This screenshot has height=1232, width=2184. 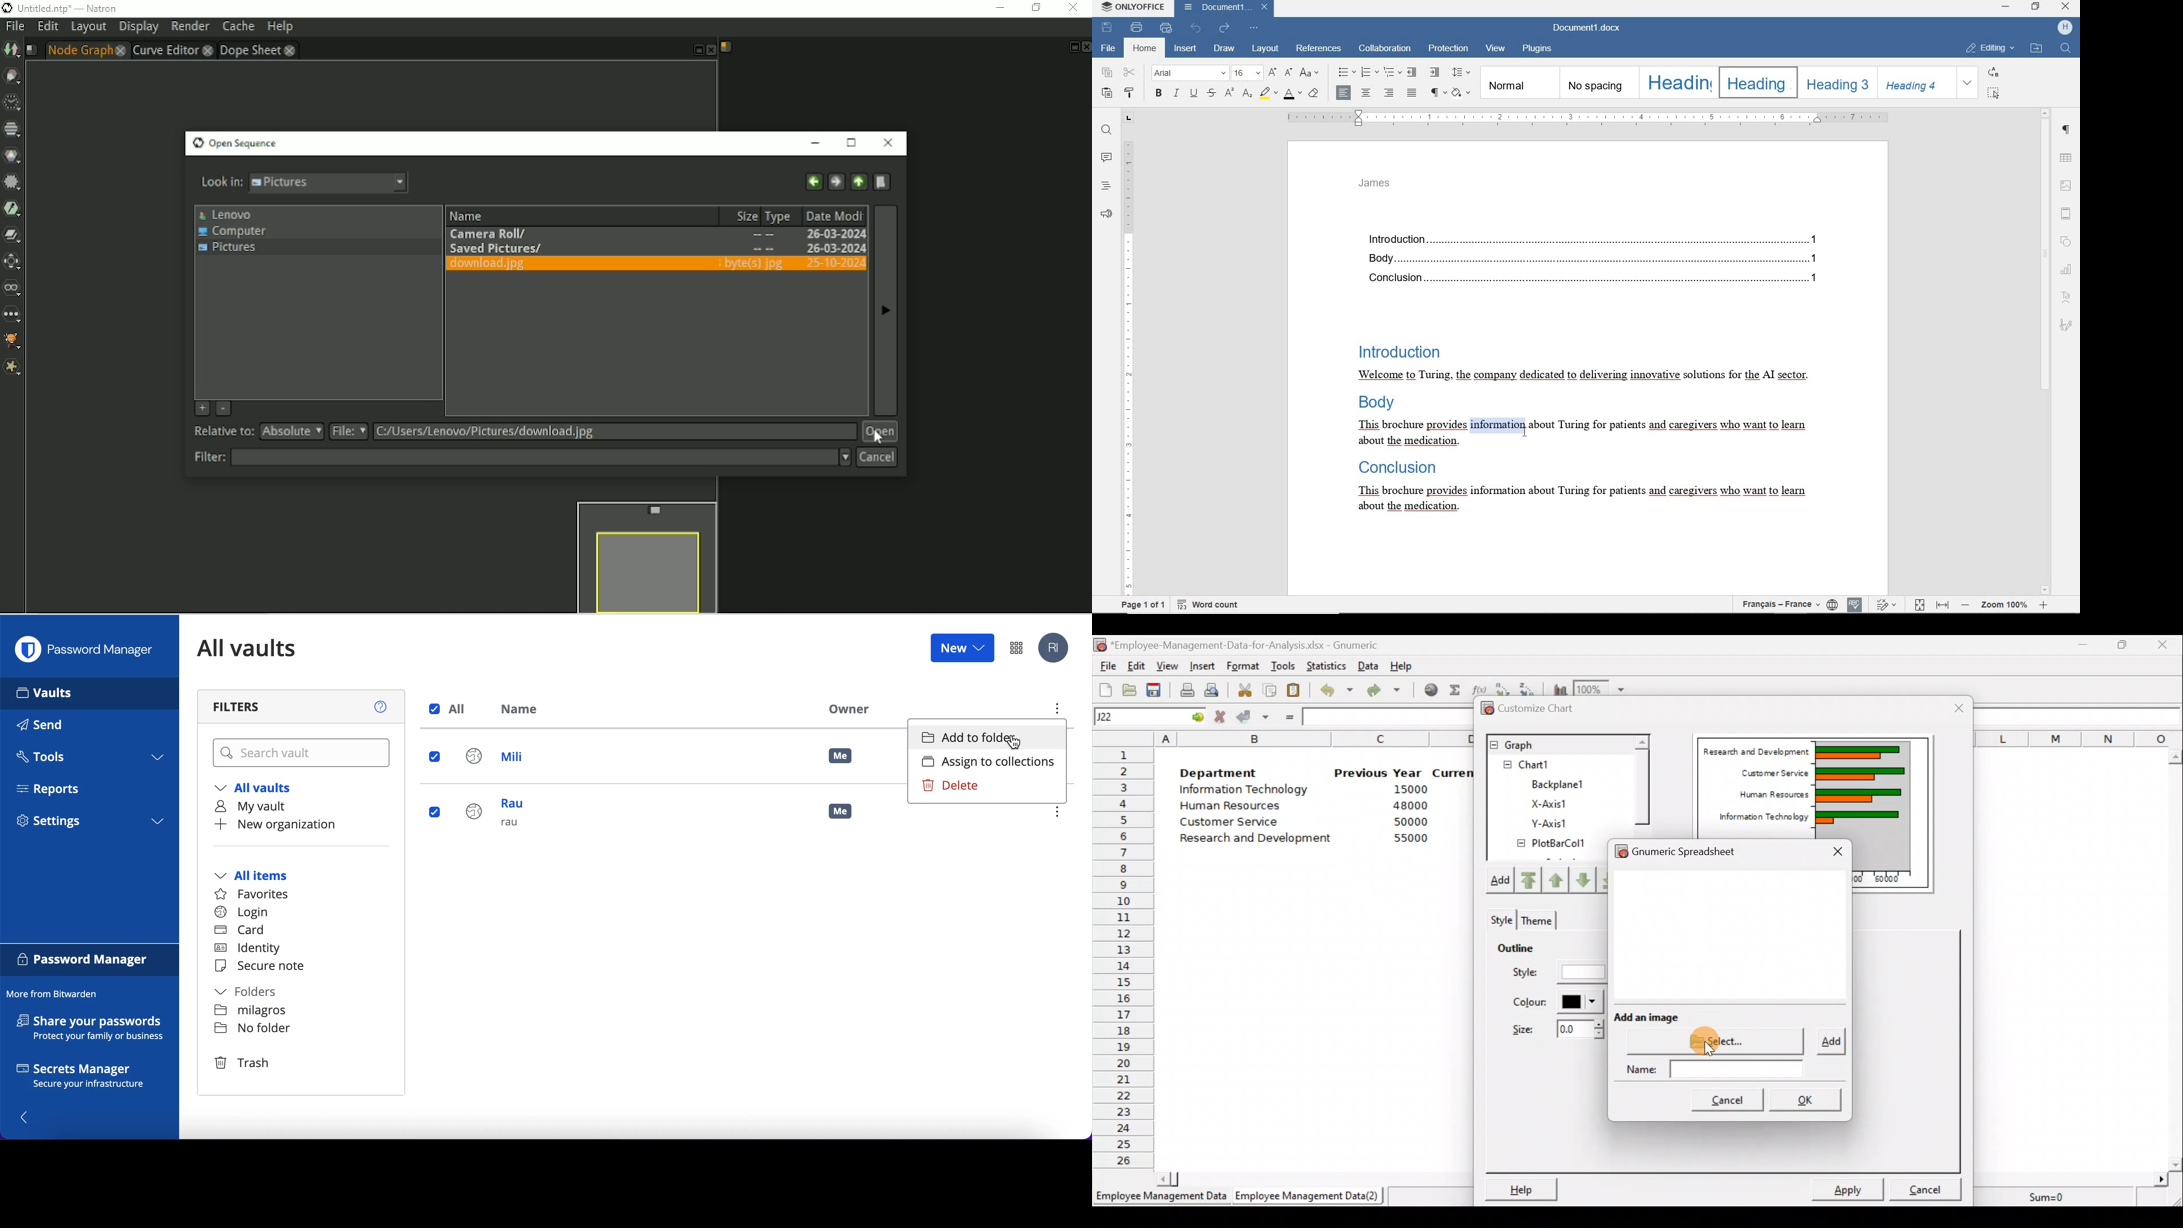 I want to click on Undo last action, so click(x=1338, y=692).